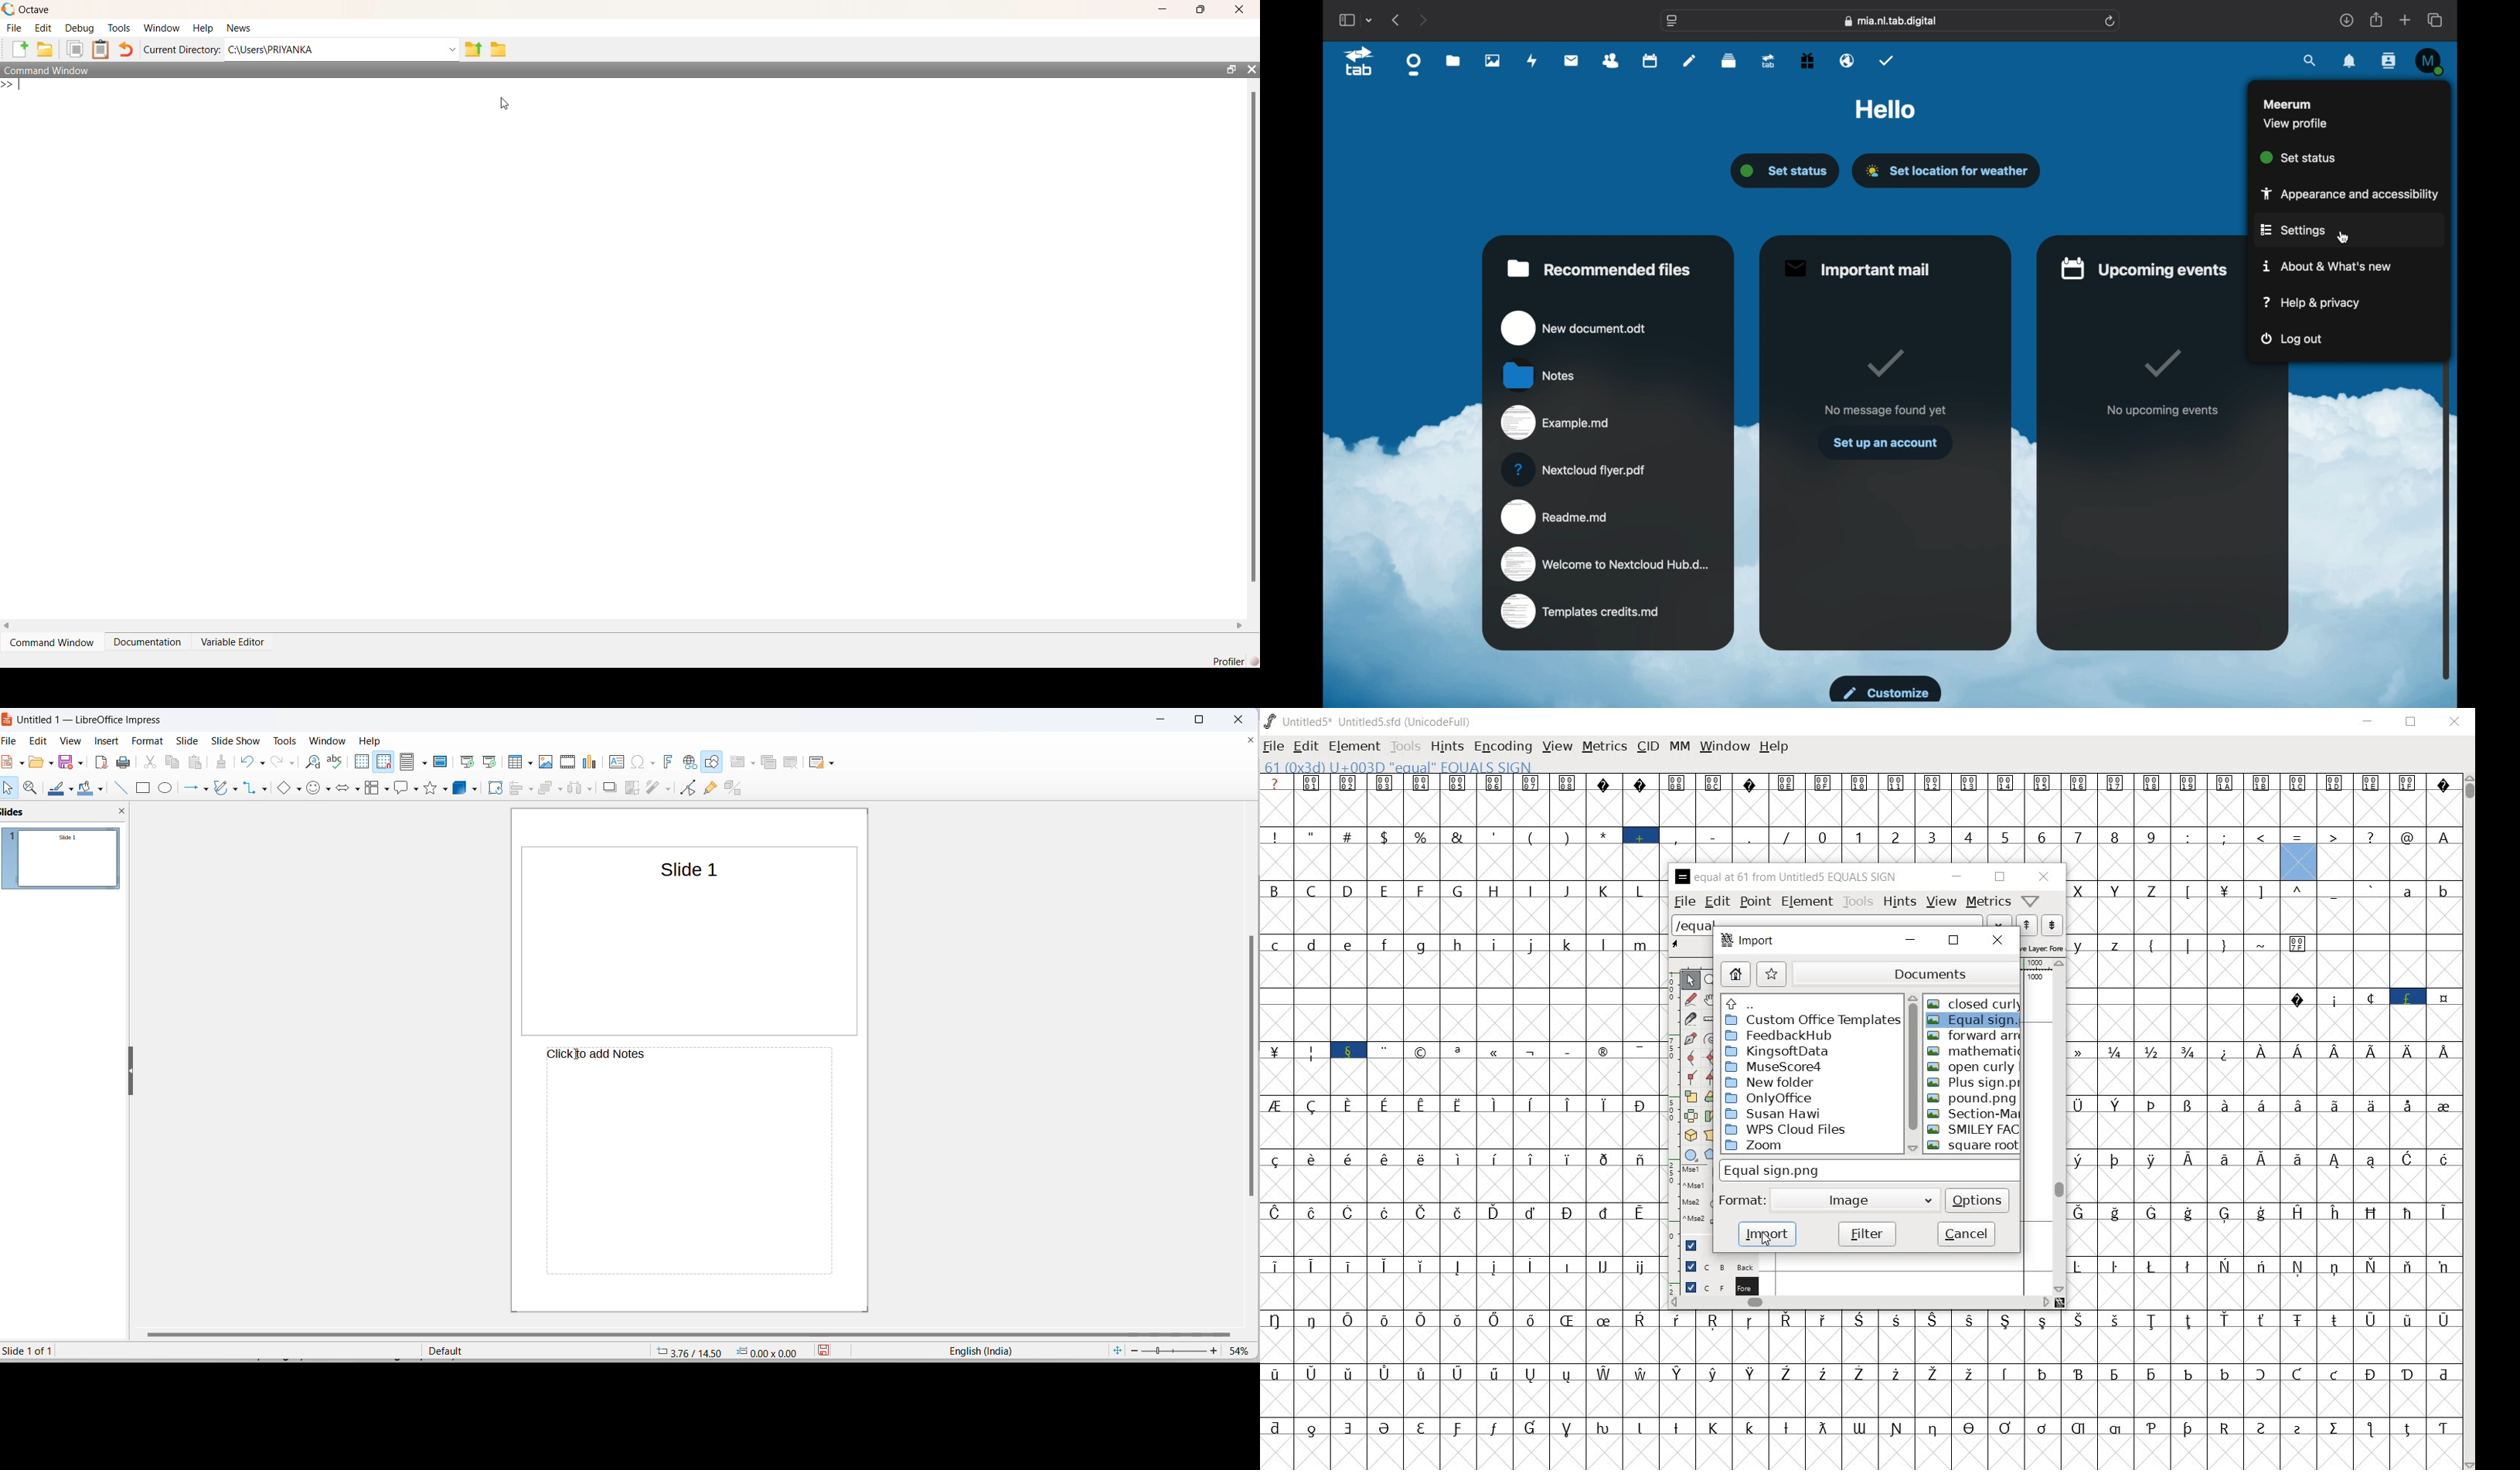 Image resolution: width=2520 pixels, height=1484 pixels. I want to click on WPS CLOUD FILES, so click(1790, 1129).